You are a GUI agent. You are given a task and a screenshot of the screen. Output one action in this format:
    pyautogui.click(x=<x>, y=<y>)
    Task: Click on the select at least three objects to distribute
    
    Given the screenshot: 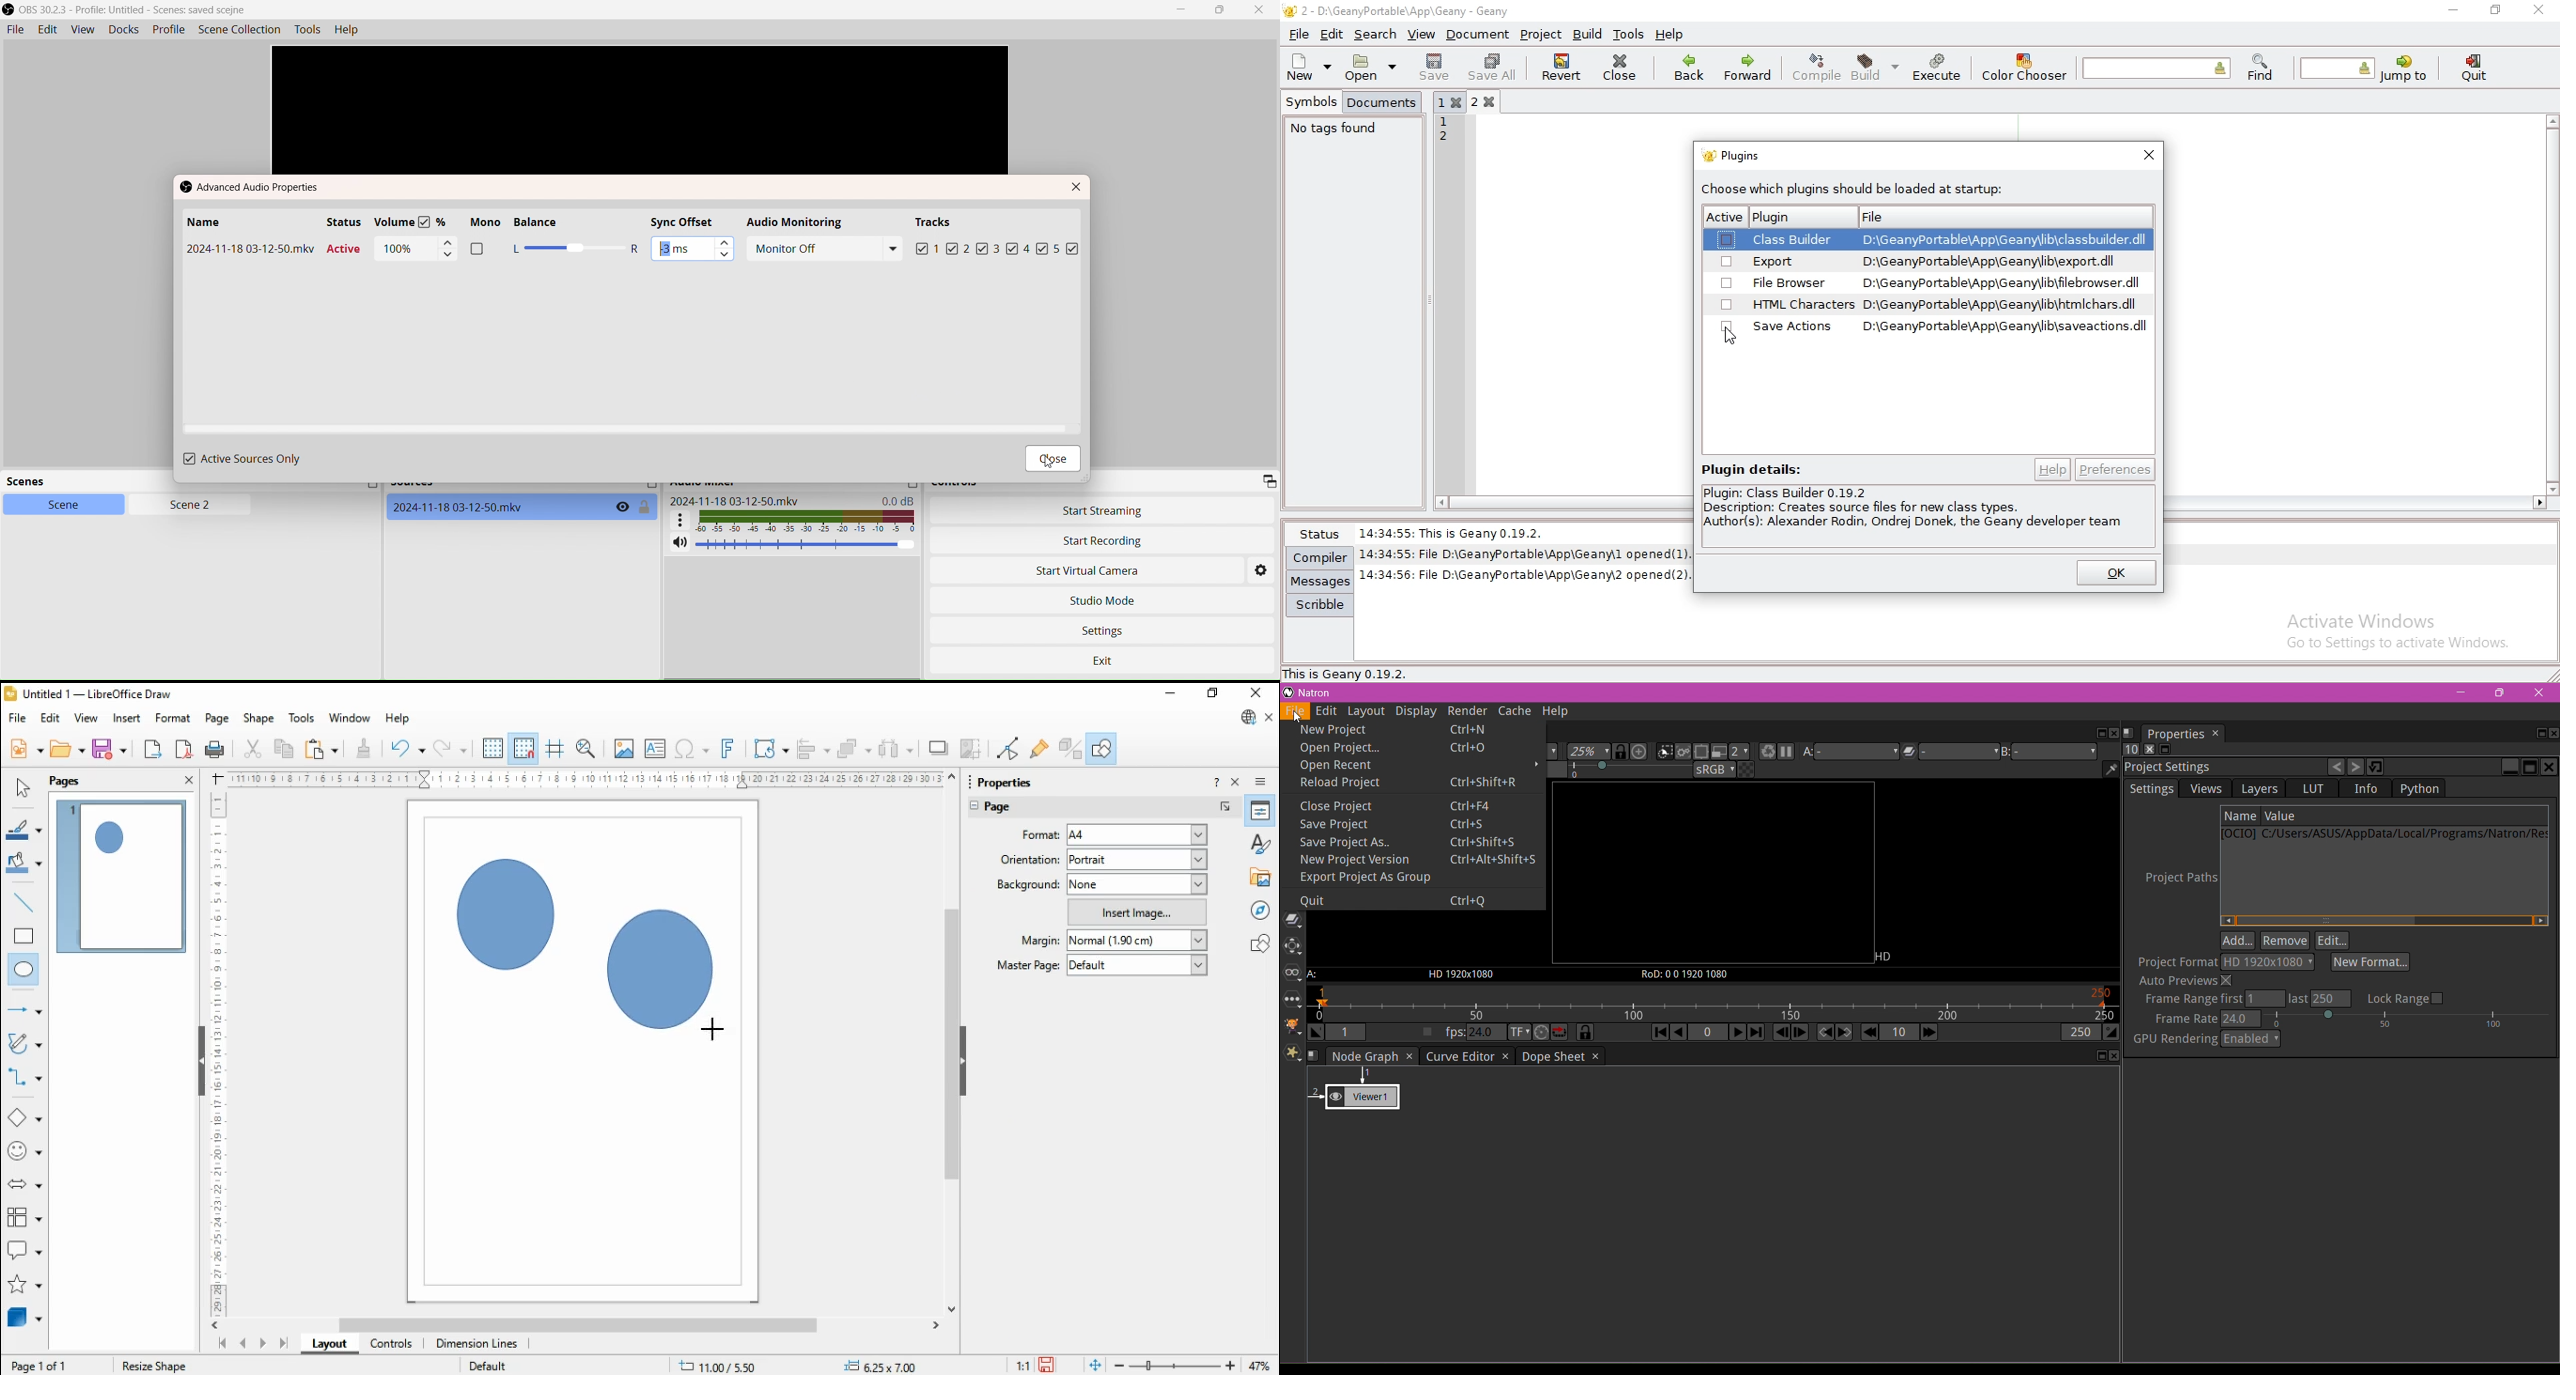 What is the action you would take?
    pyautogui.click(x=896, y=750)
    